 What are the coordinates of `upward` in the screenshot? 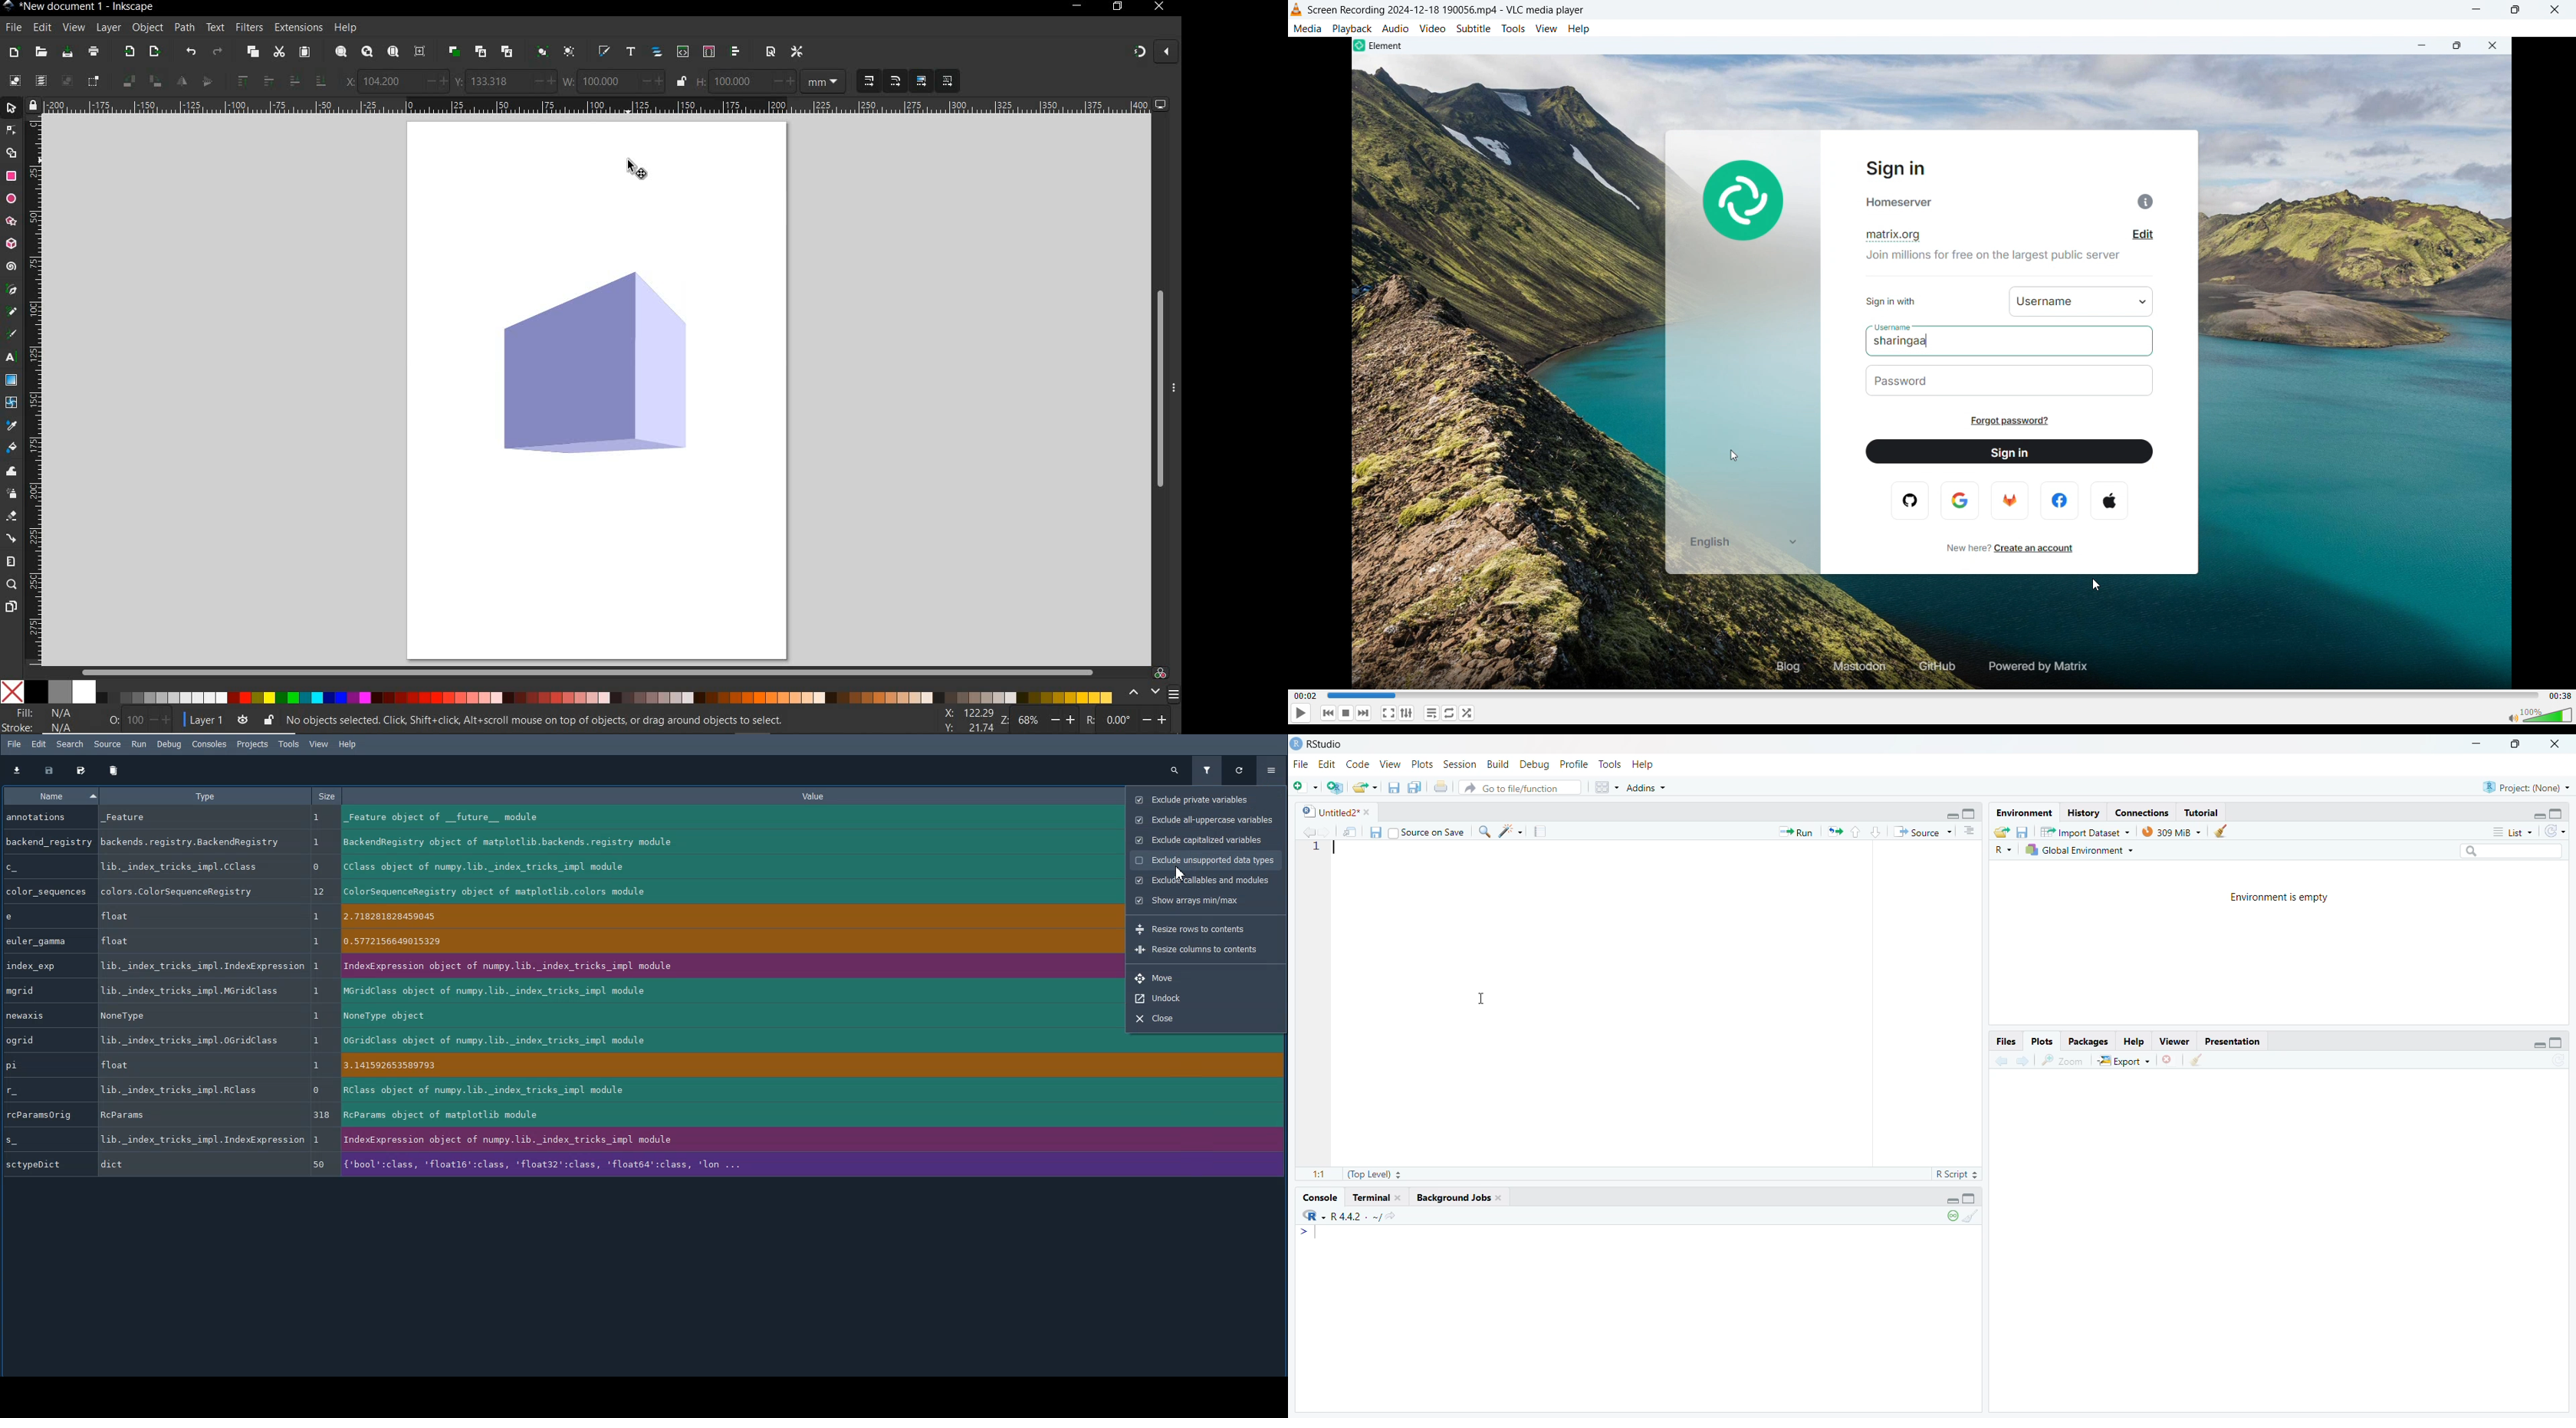 It's located at (1859, 833).